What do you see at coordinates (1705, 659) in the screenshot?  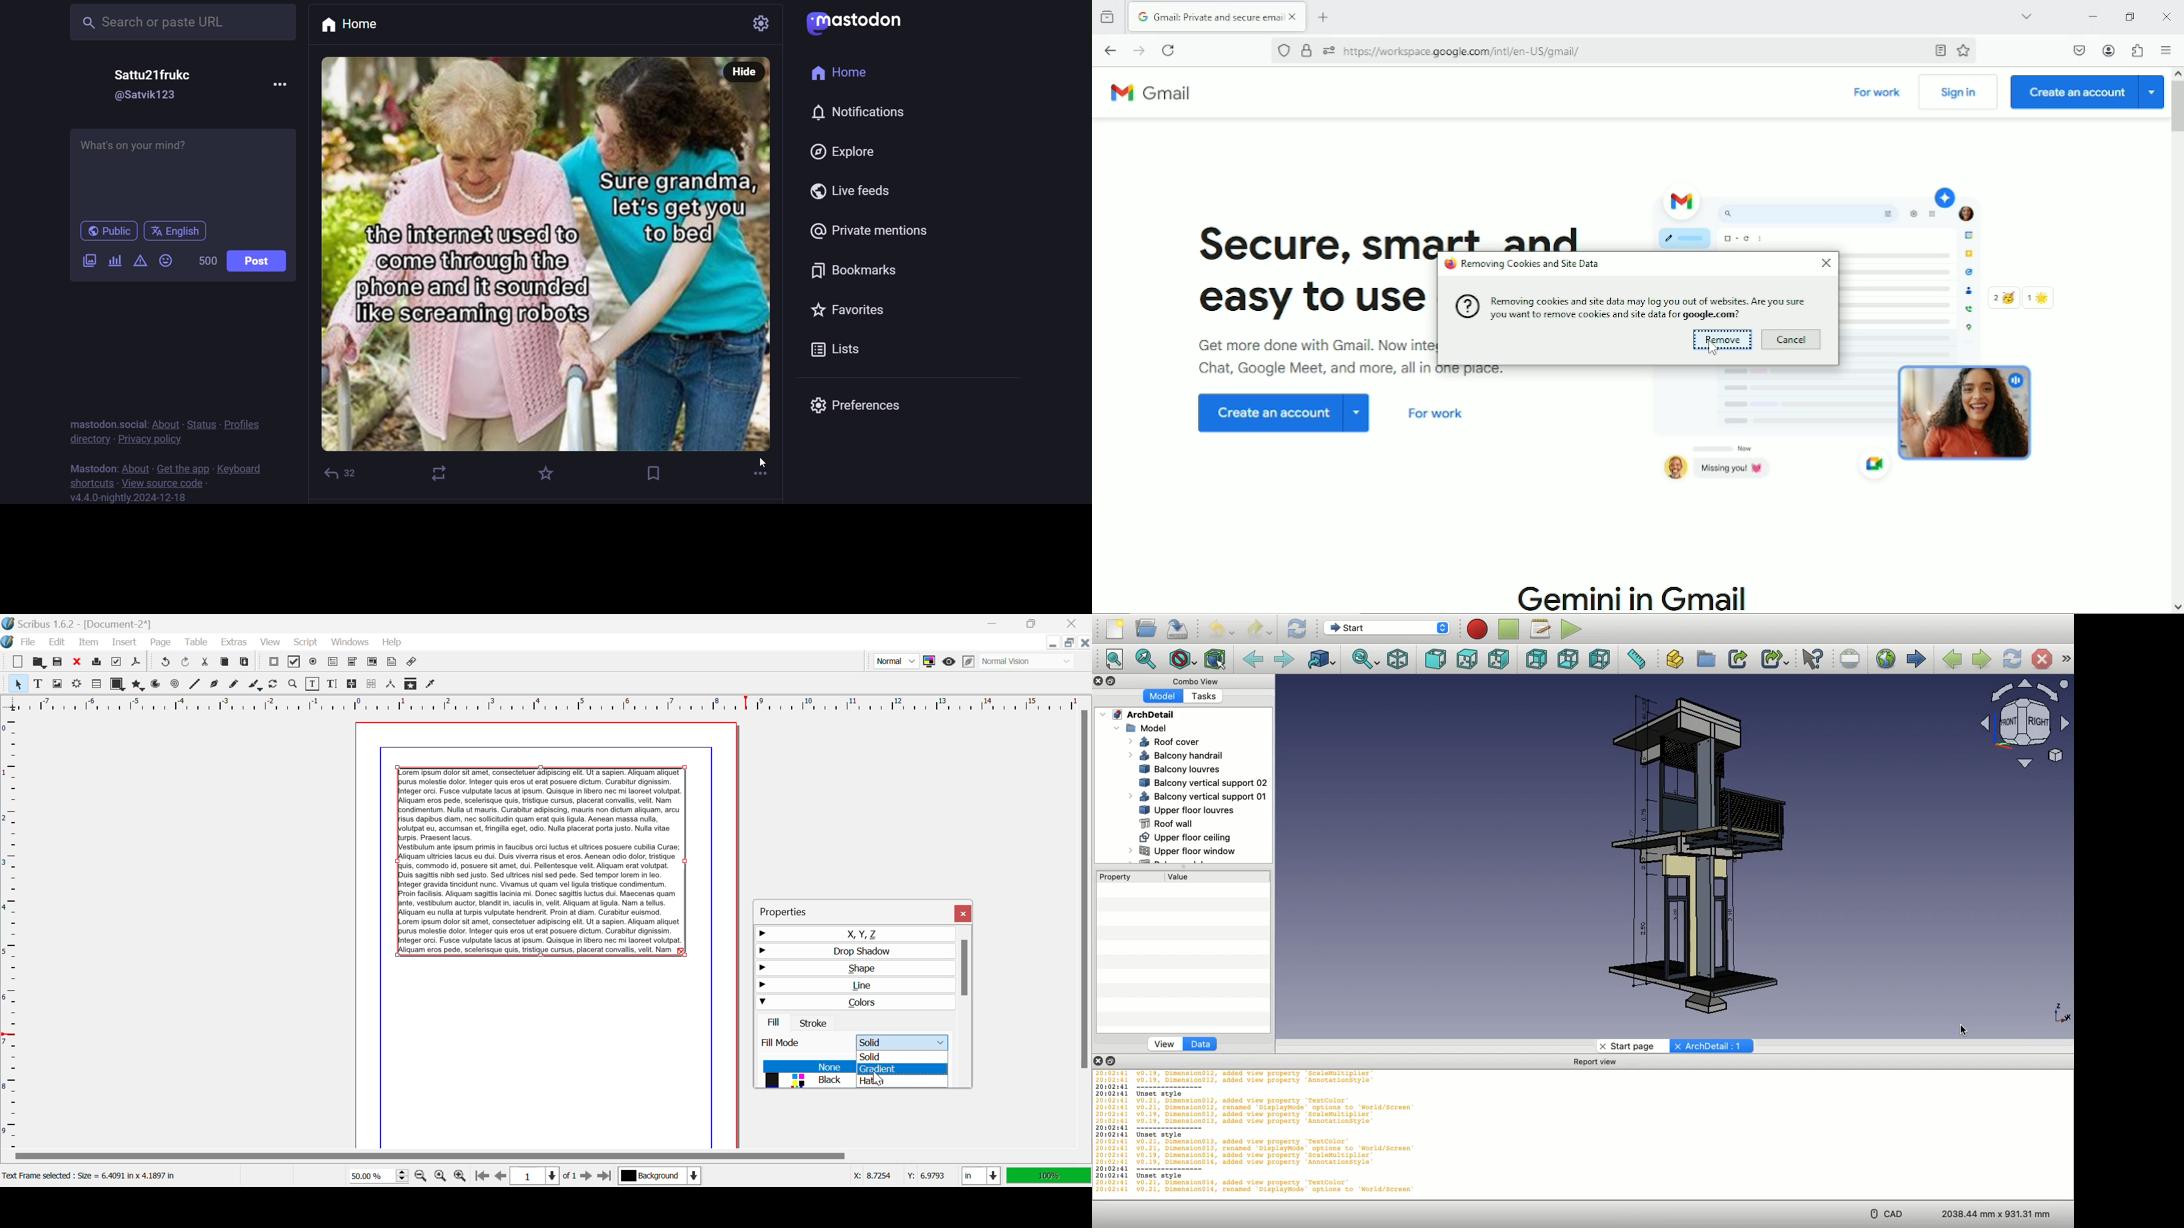 I see `Create group` at bounding box center [1705, 659].